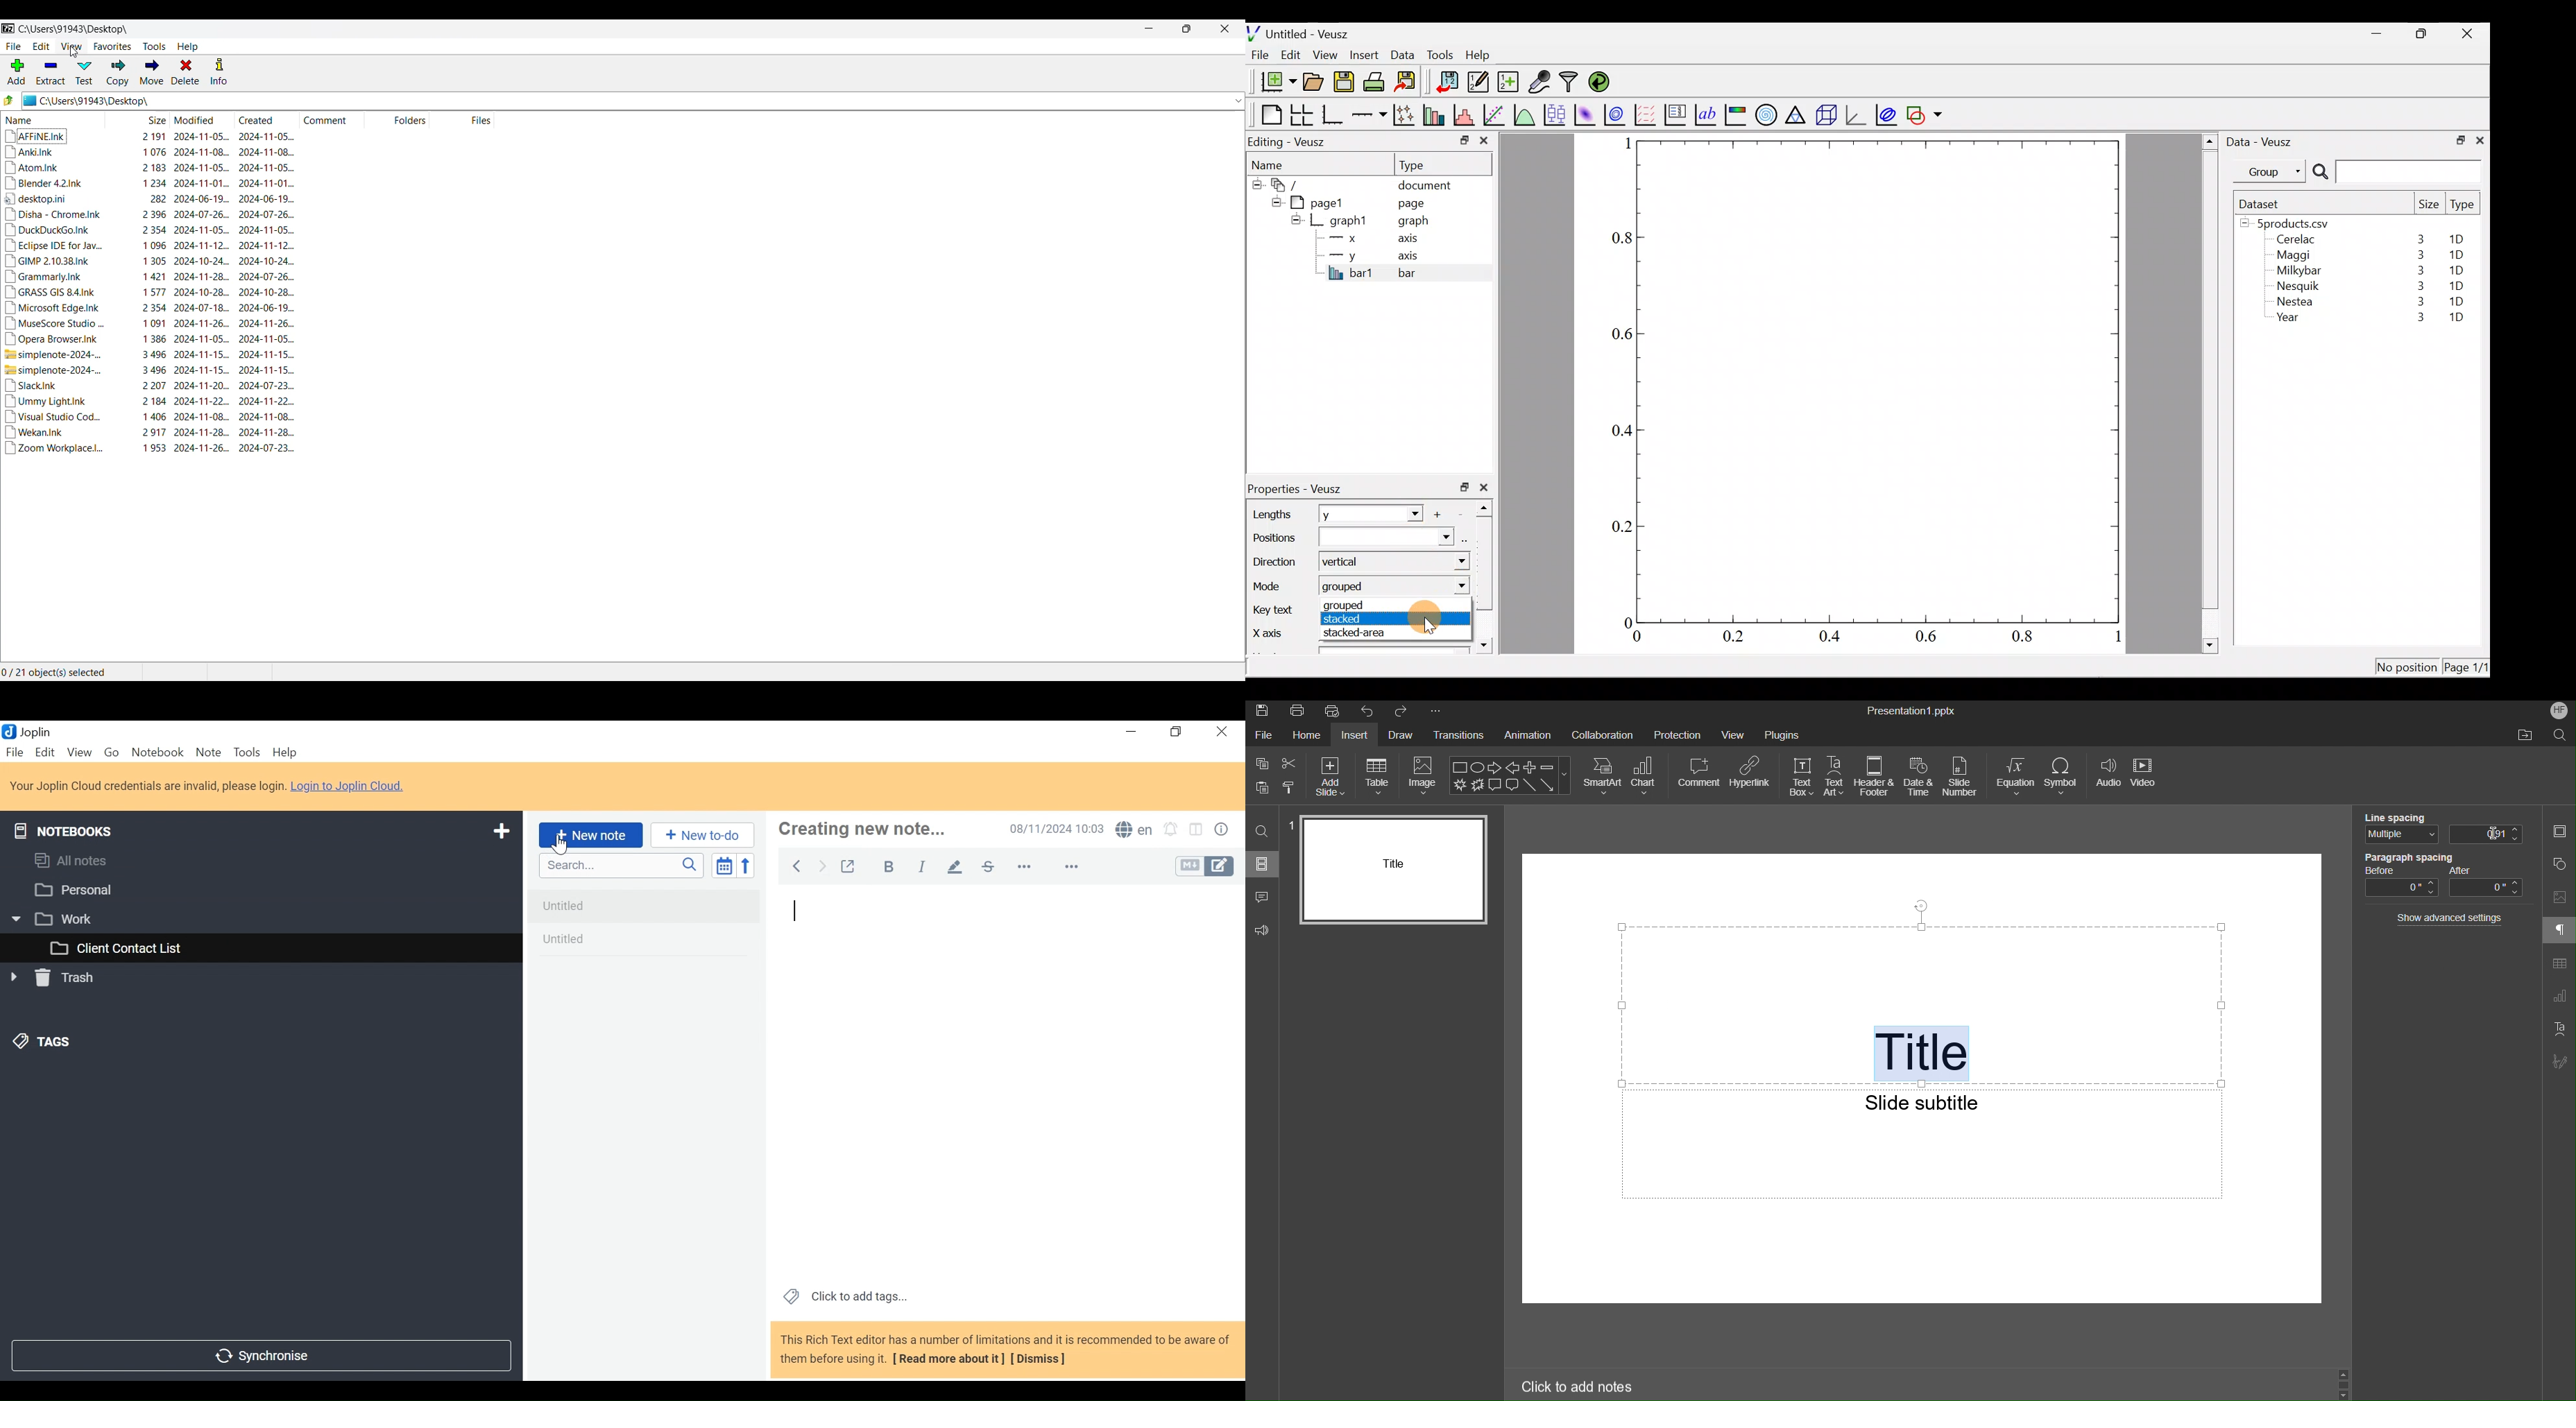 Image resolution: width=2576 pixels, height=1428 pixels. I want to click on Anki.Ink 1076 2024-11-08. 2024-11-08., so click(156, 152).